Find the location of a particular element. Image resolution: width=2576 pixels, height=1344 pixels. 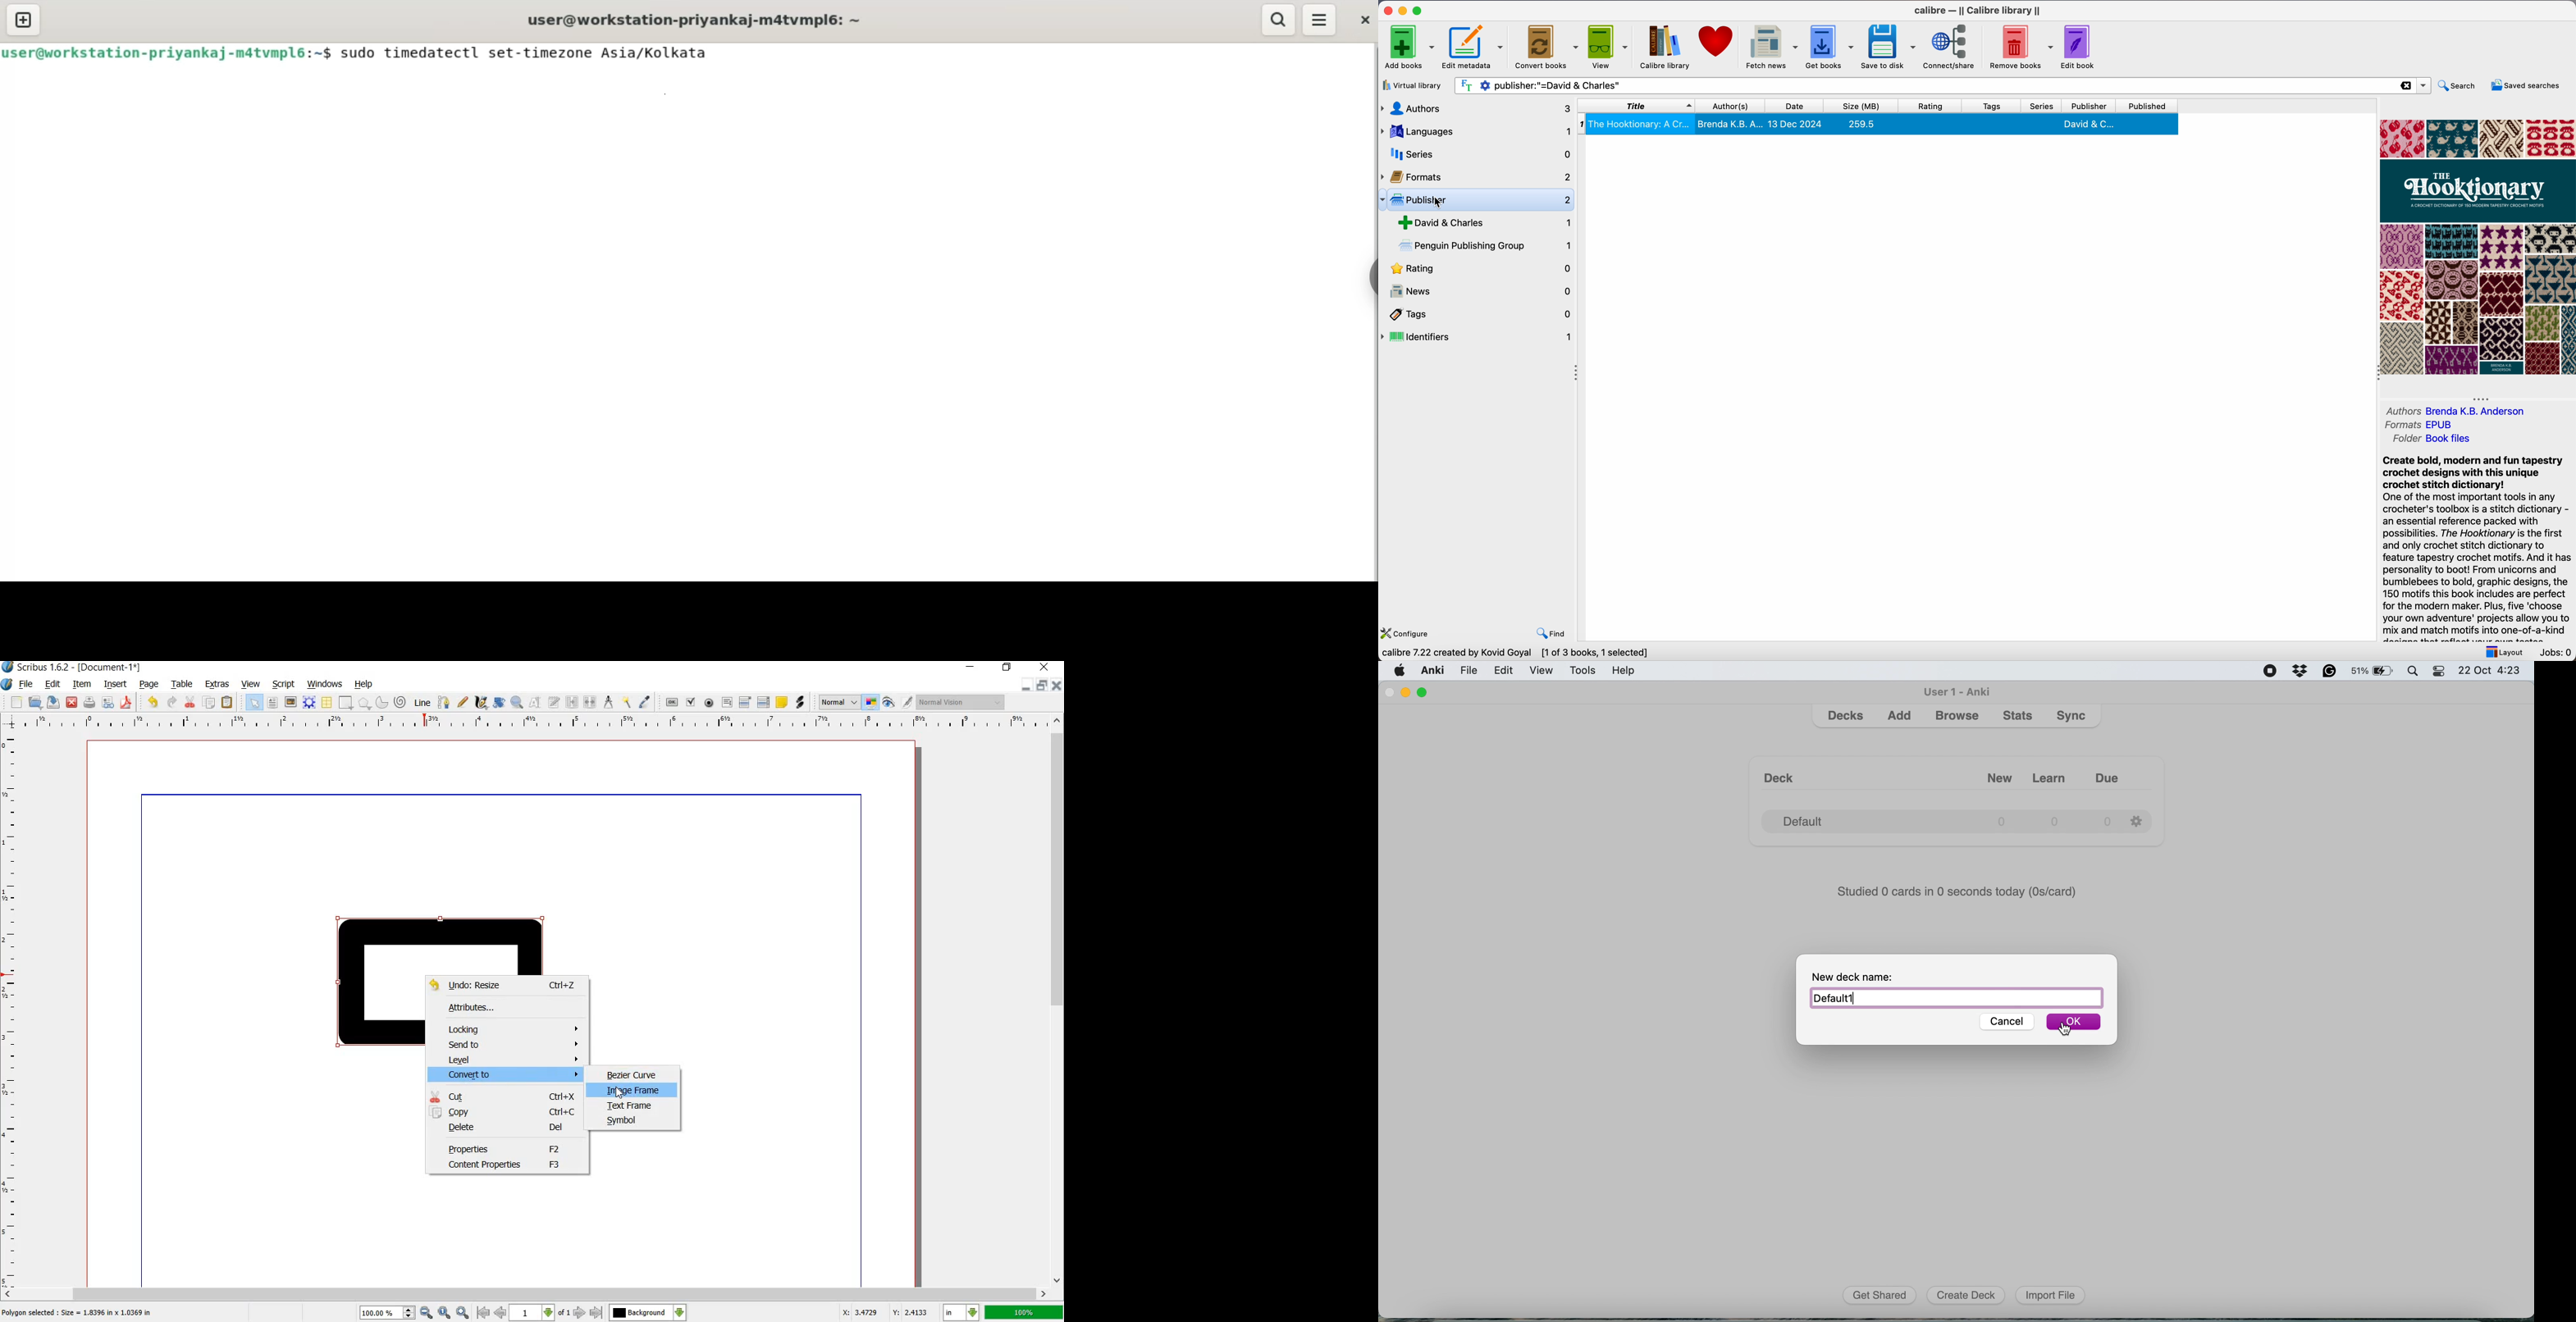

file is located at coordinates (1468, 671).